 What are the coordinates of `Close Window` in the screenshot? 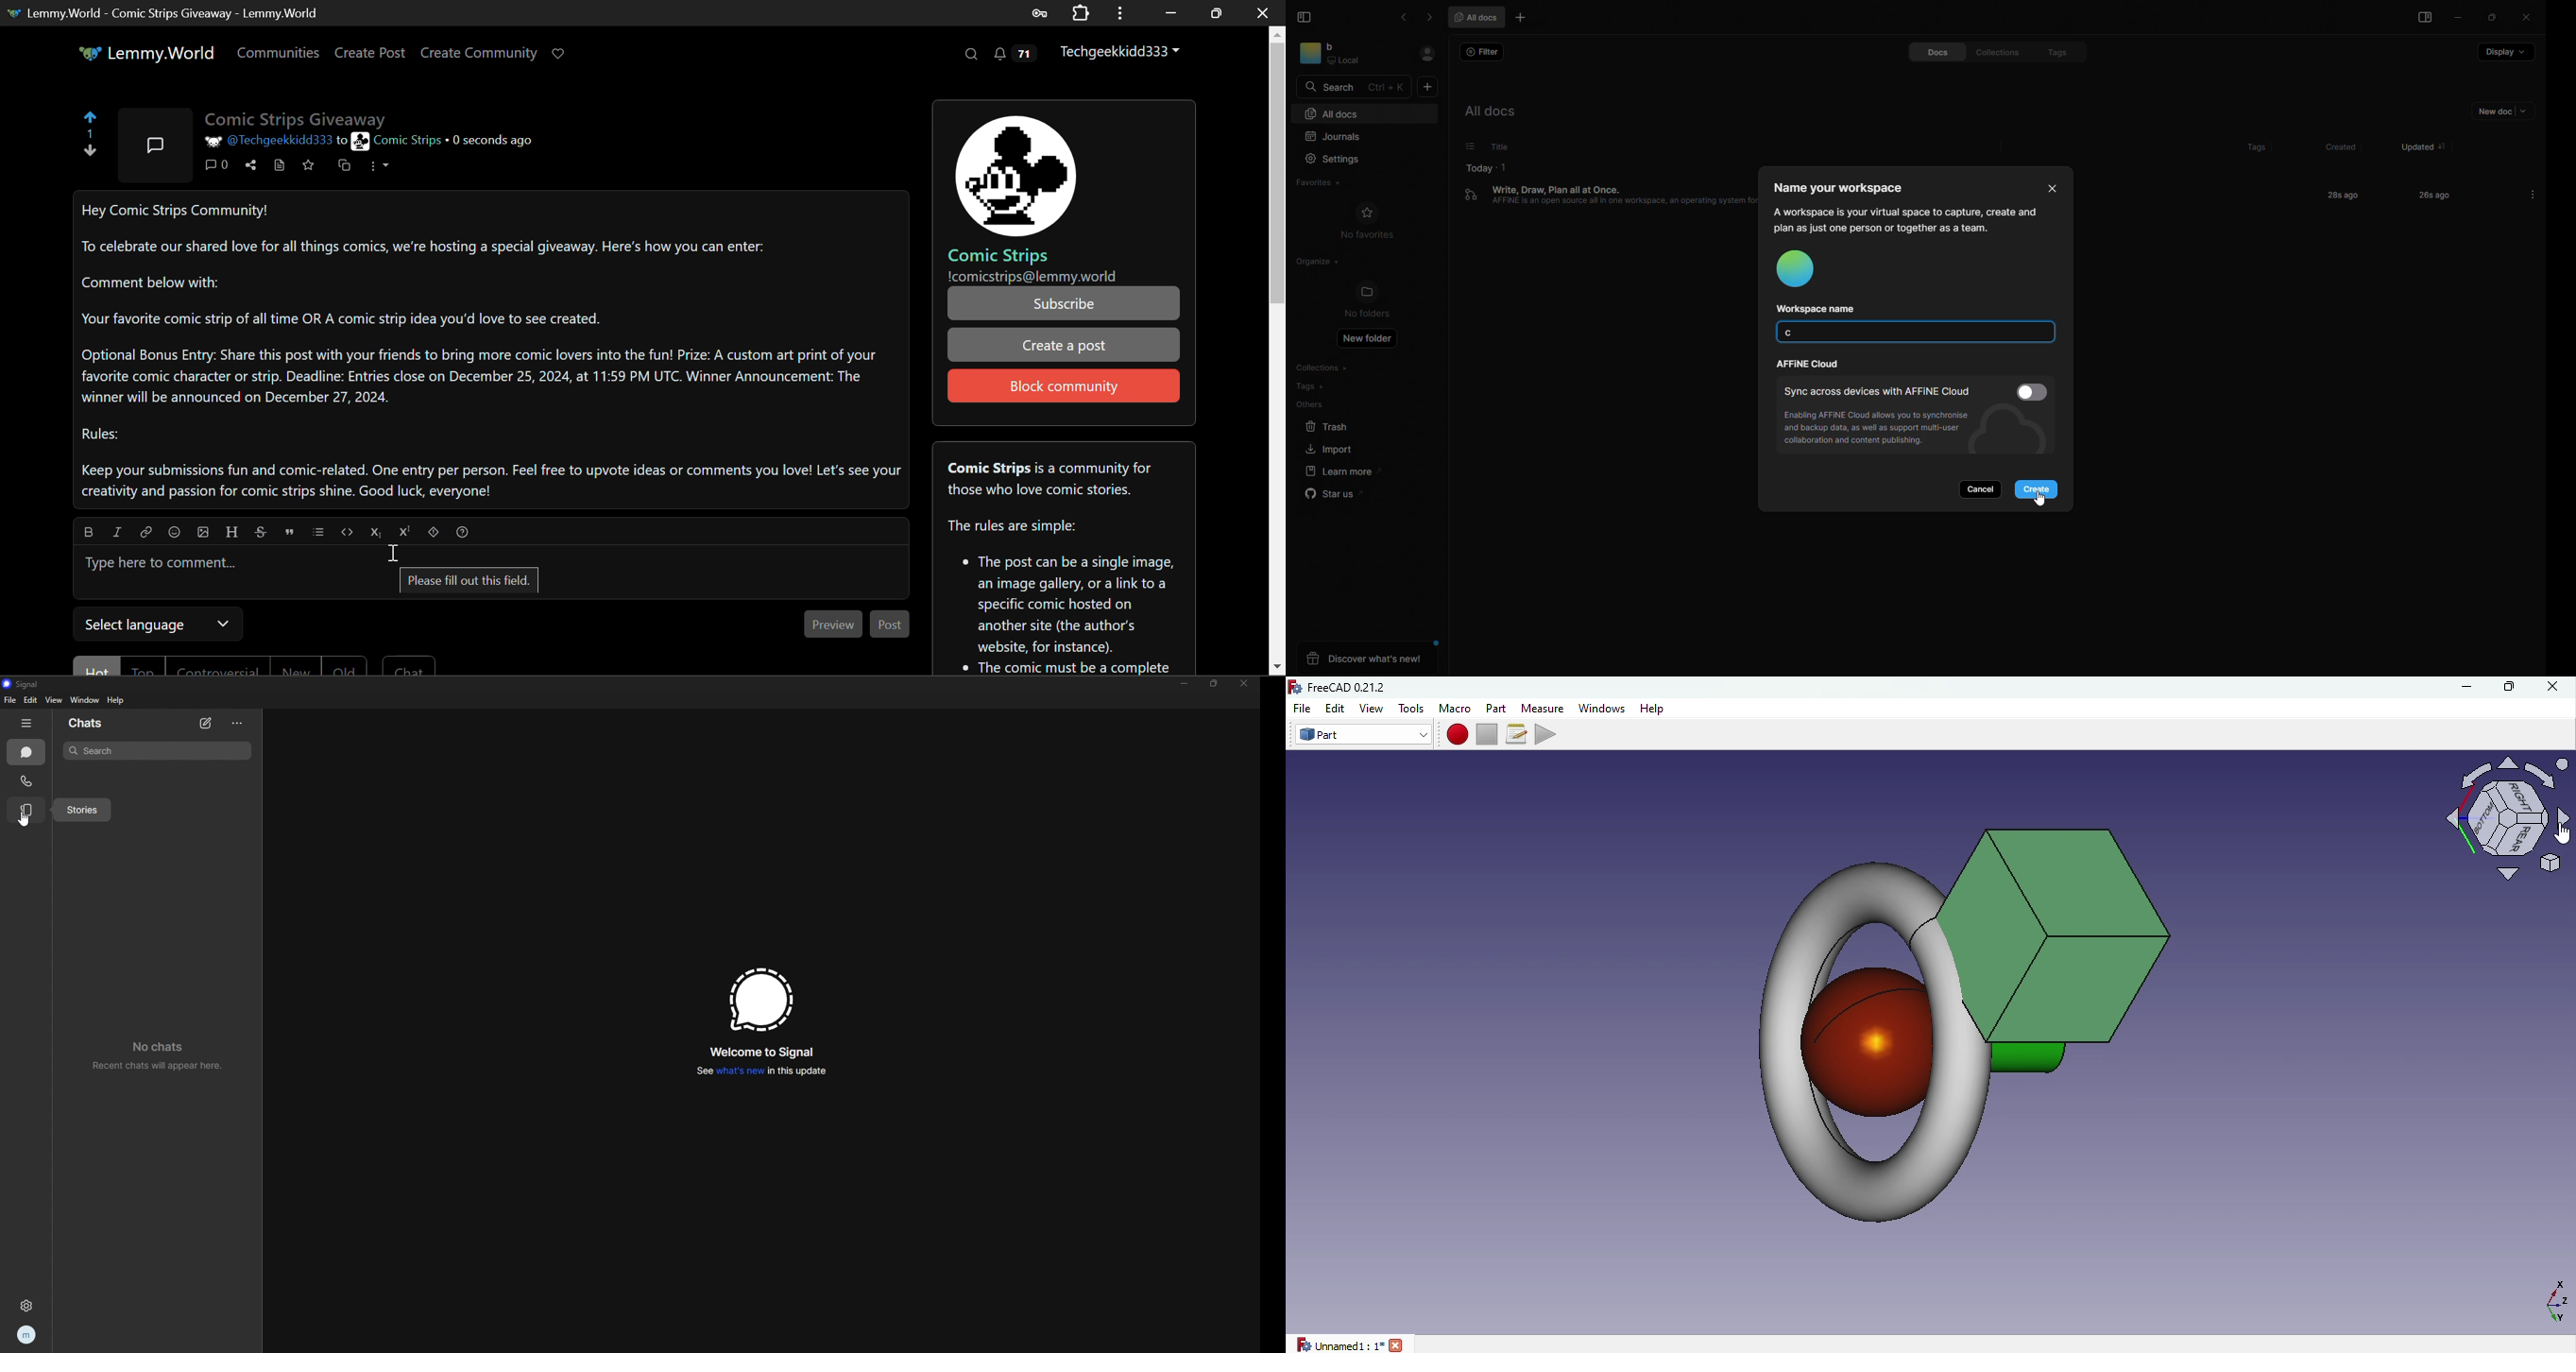 It's located at (1262, 11).